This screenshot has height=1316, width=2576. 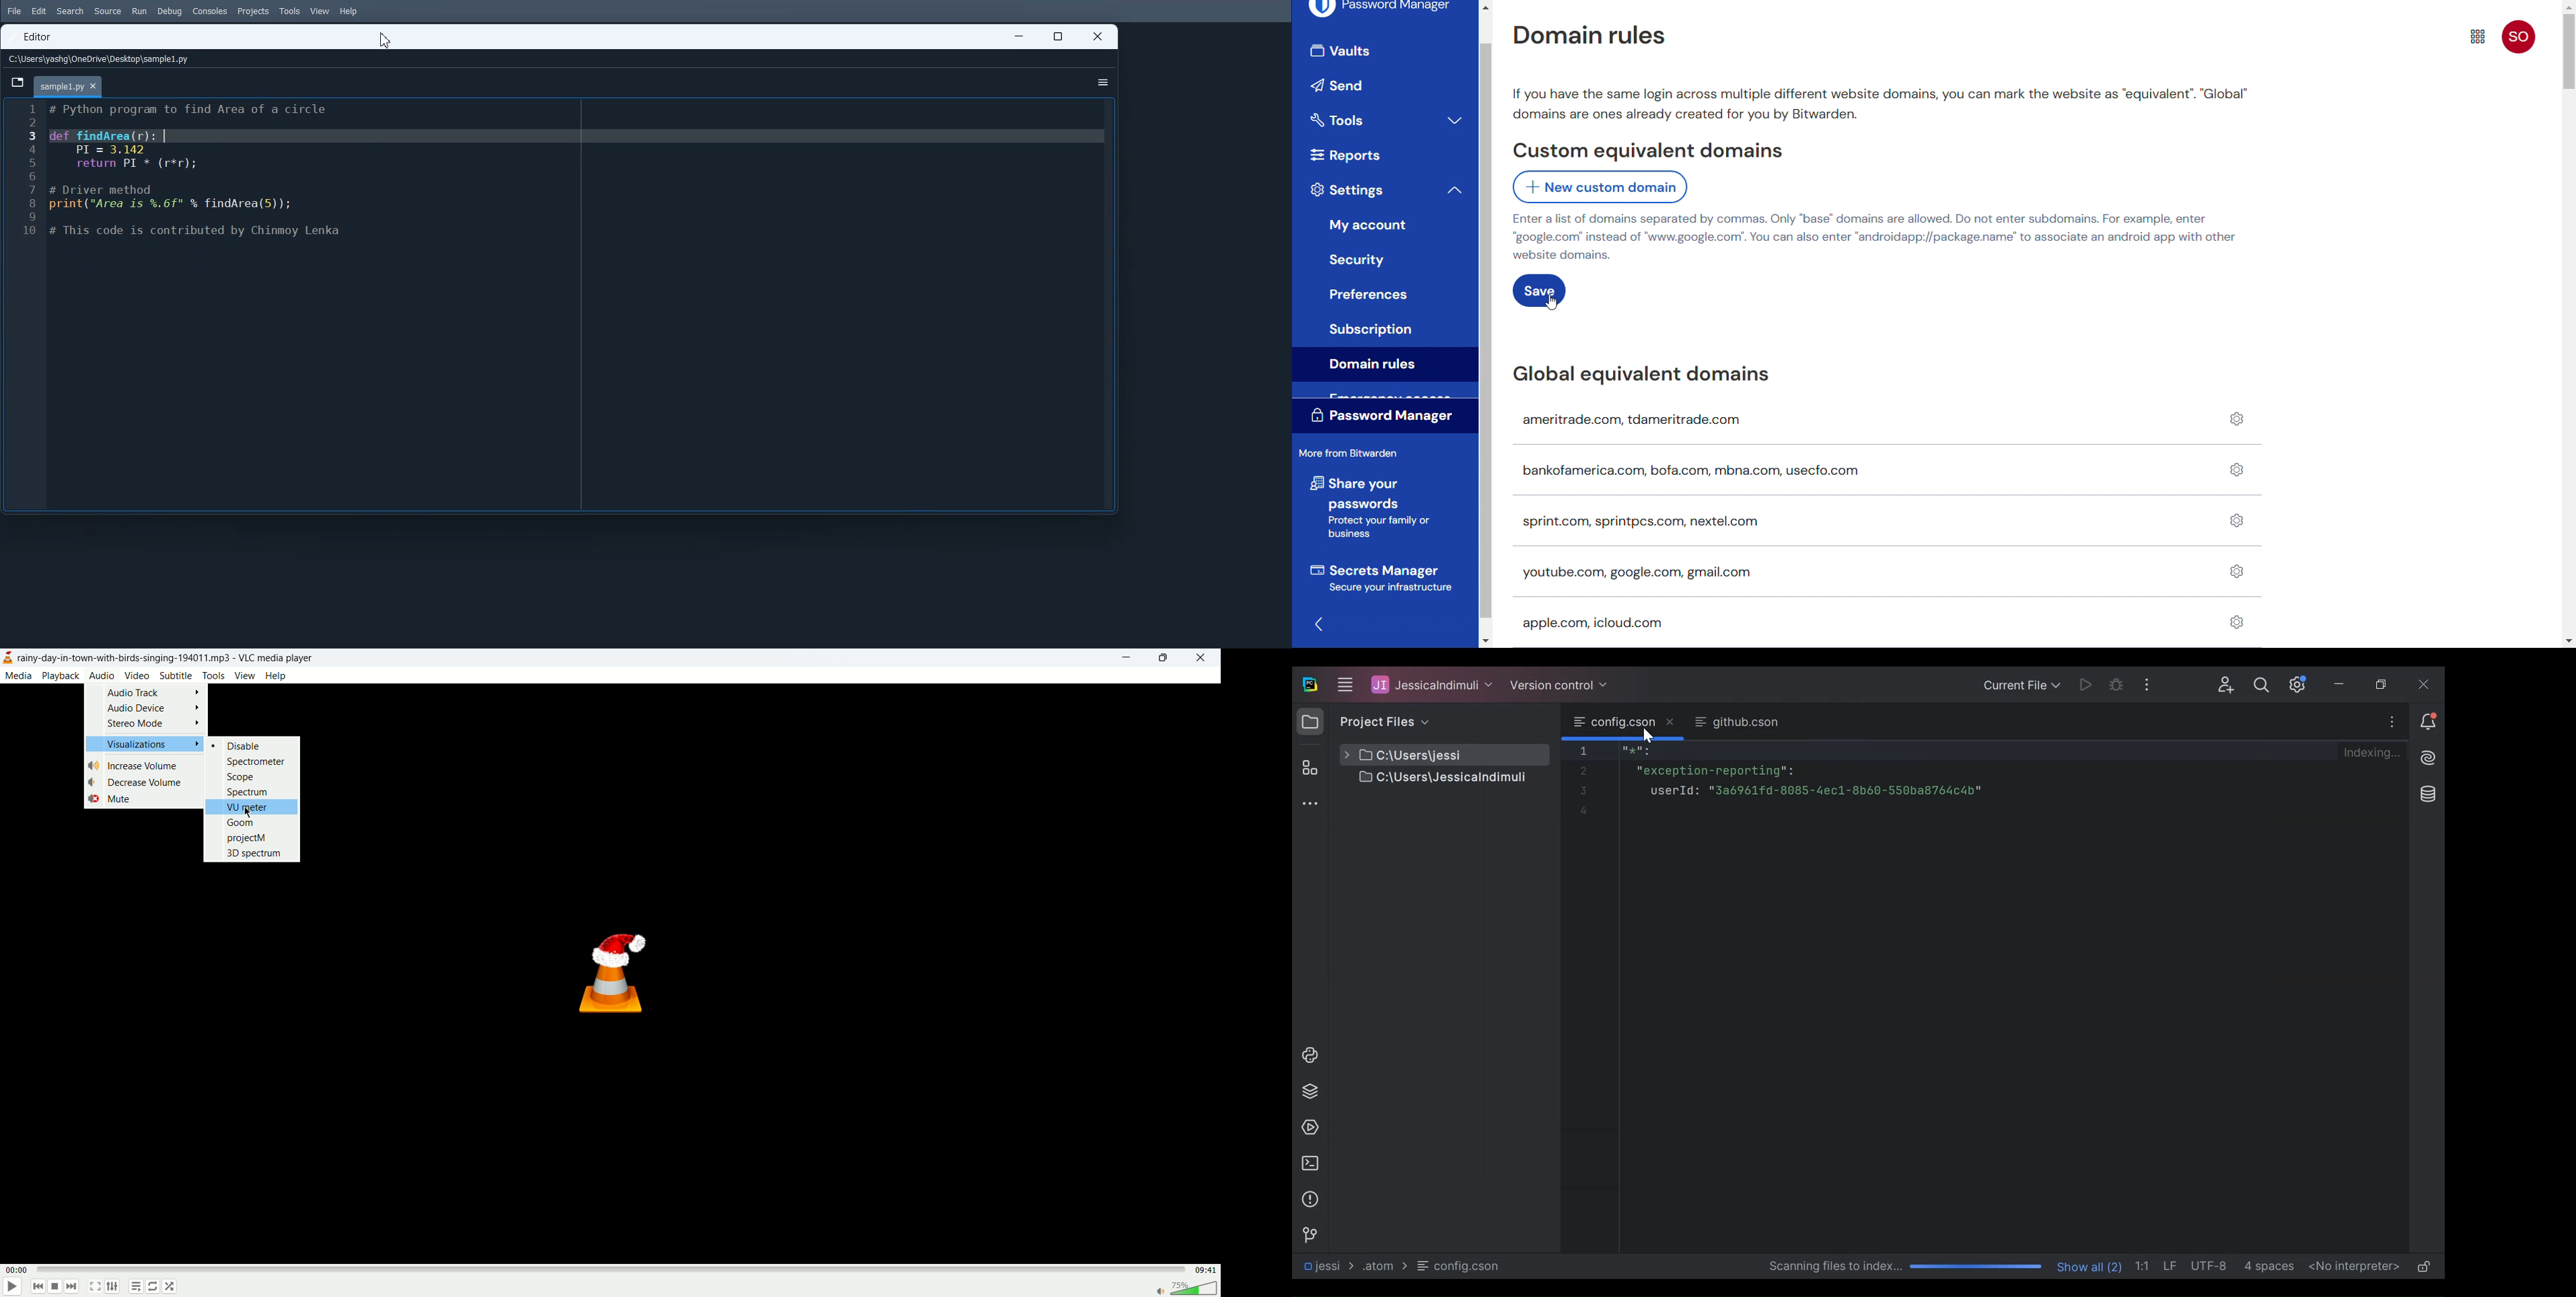 I want to click on Global equivalent domains , so click(x=1640, y=374).